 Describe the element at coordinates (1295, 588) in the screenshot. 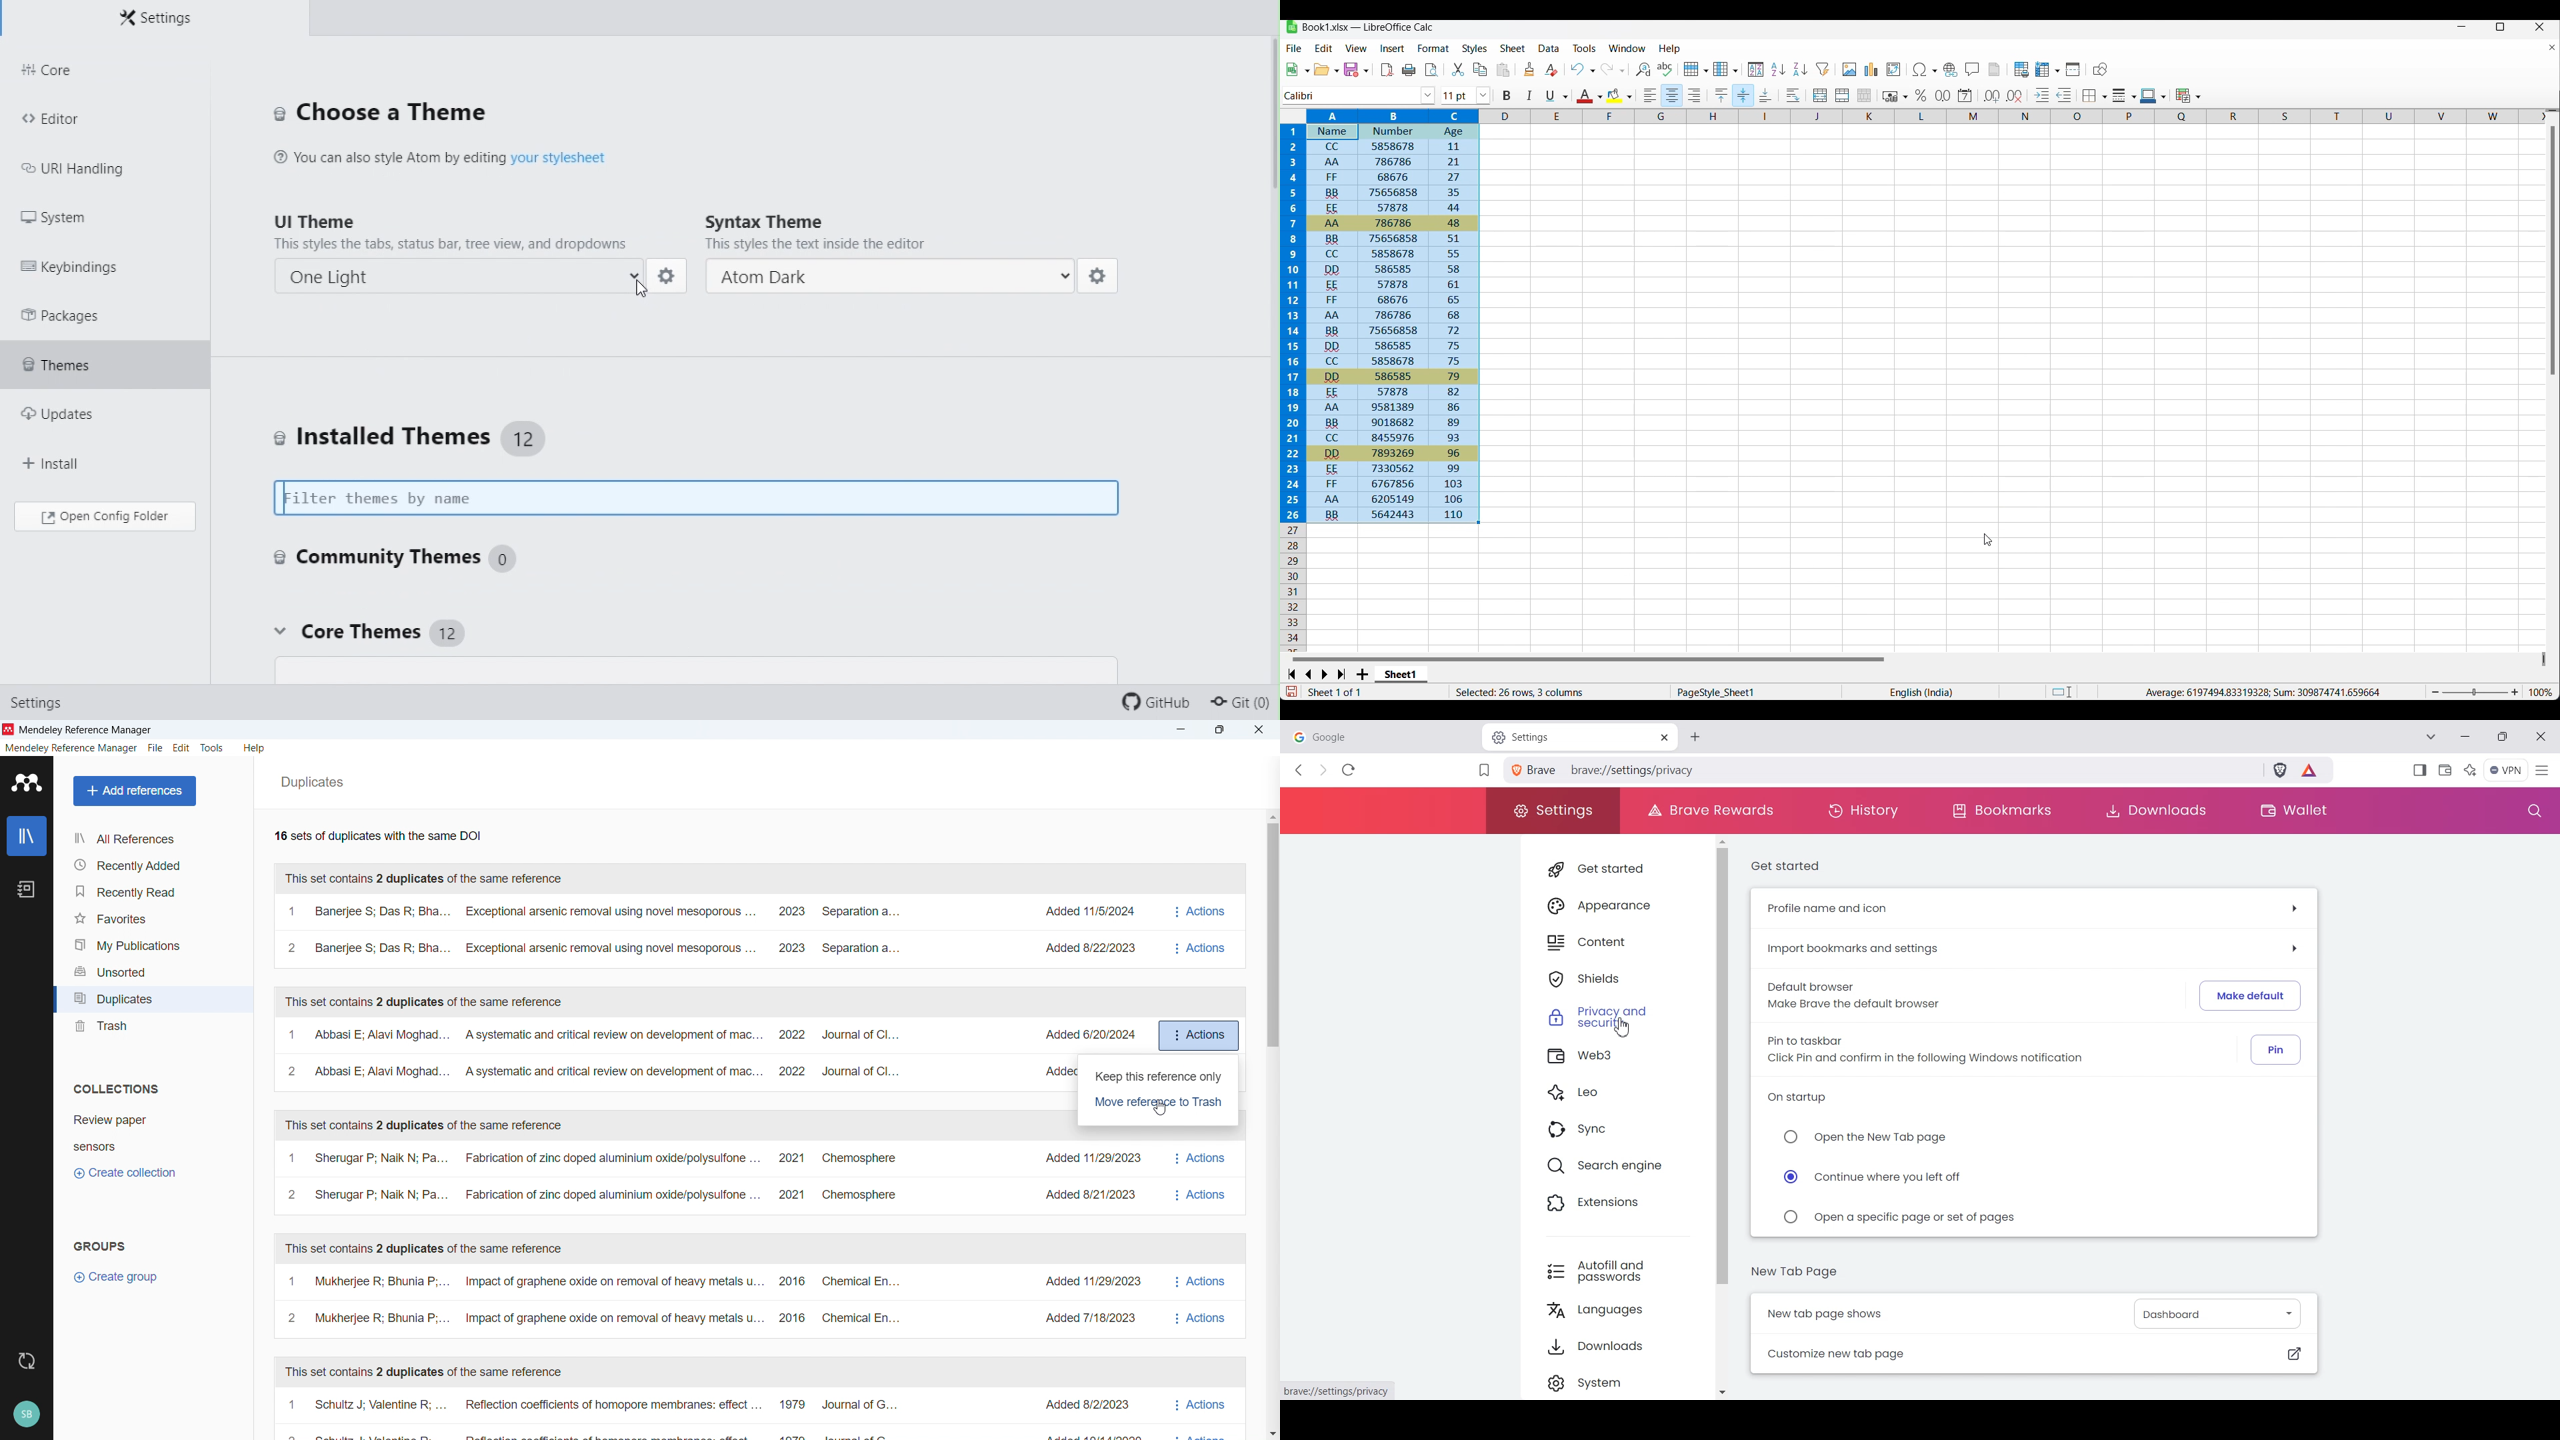

I see `Rows marker` at that location.